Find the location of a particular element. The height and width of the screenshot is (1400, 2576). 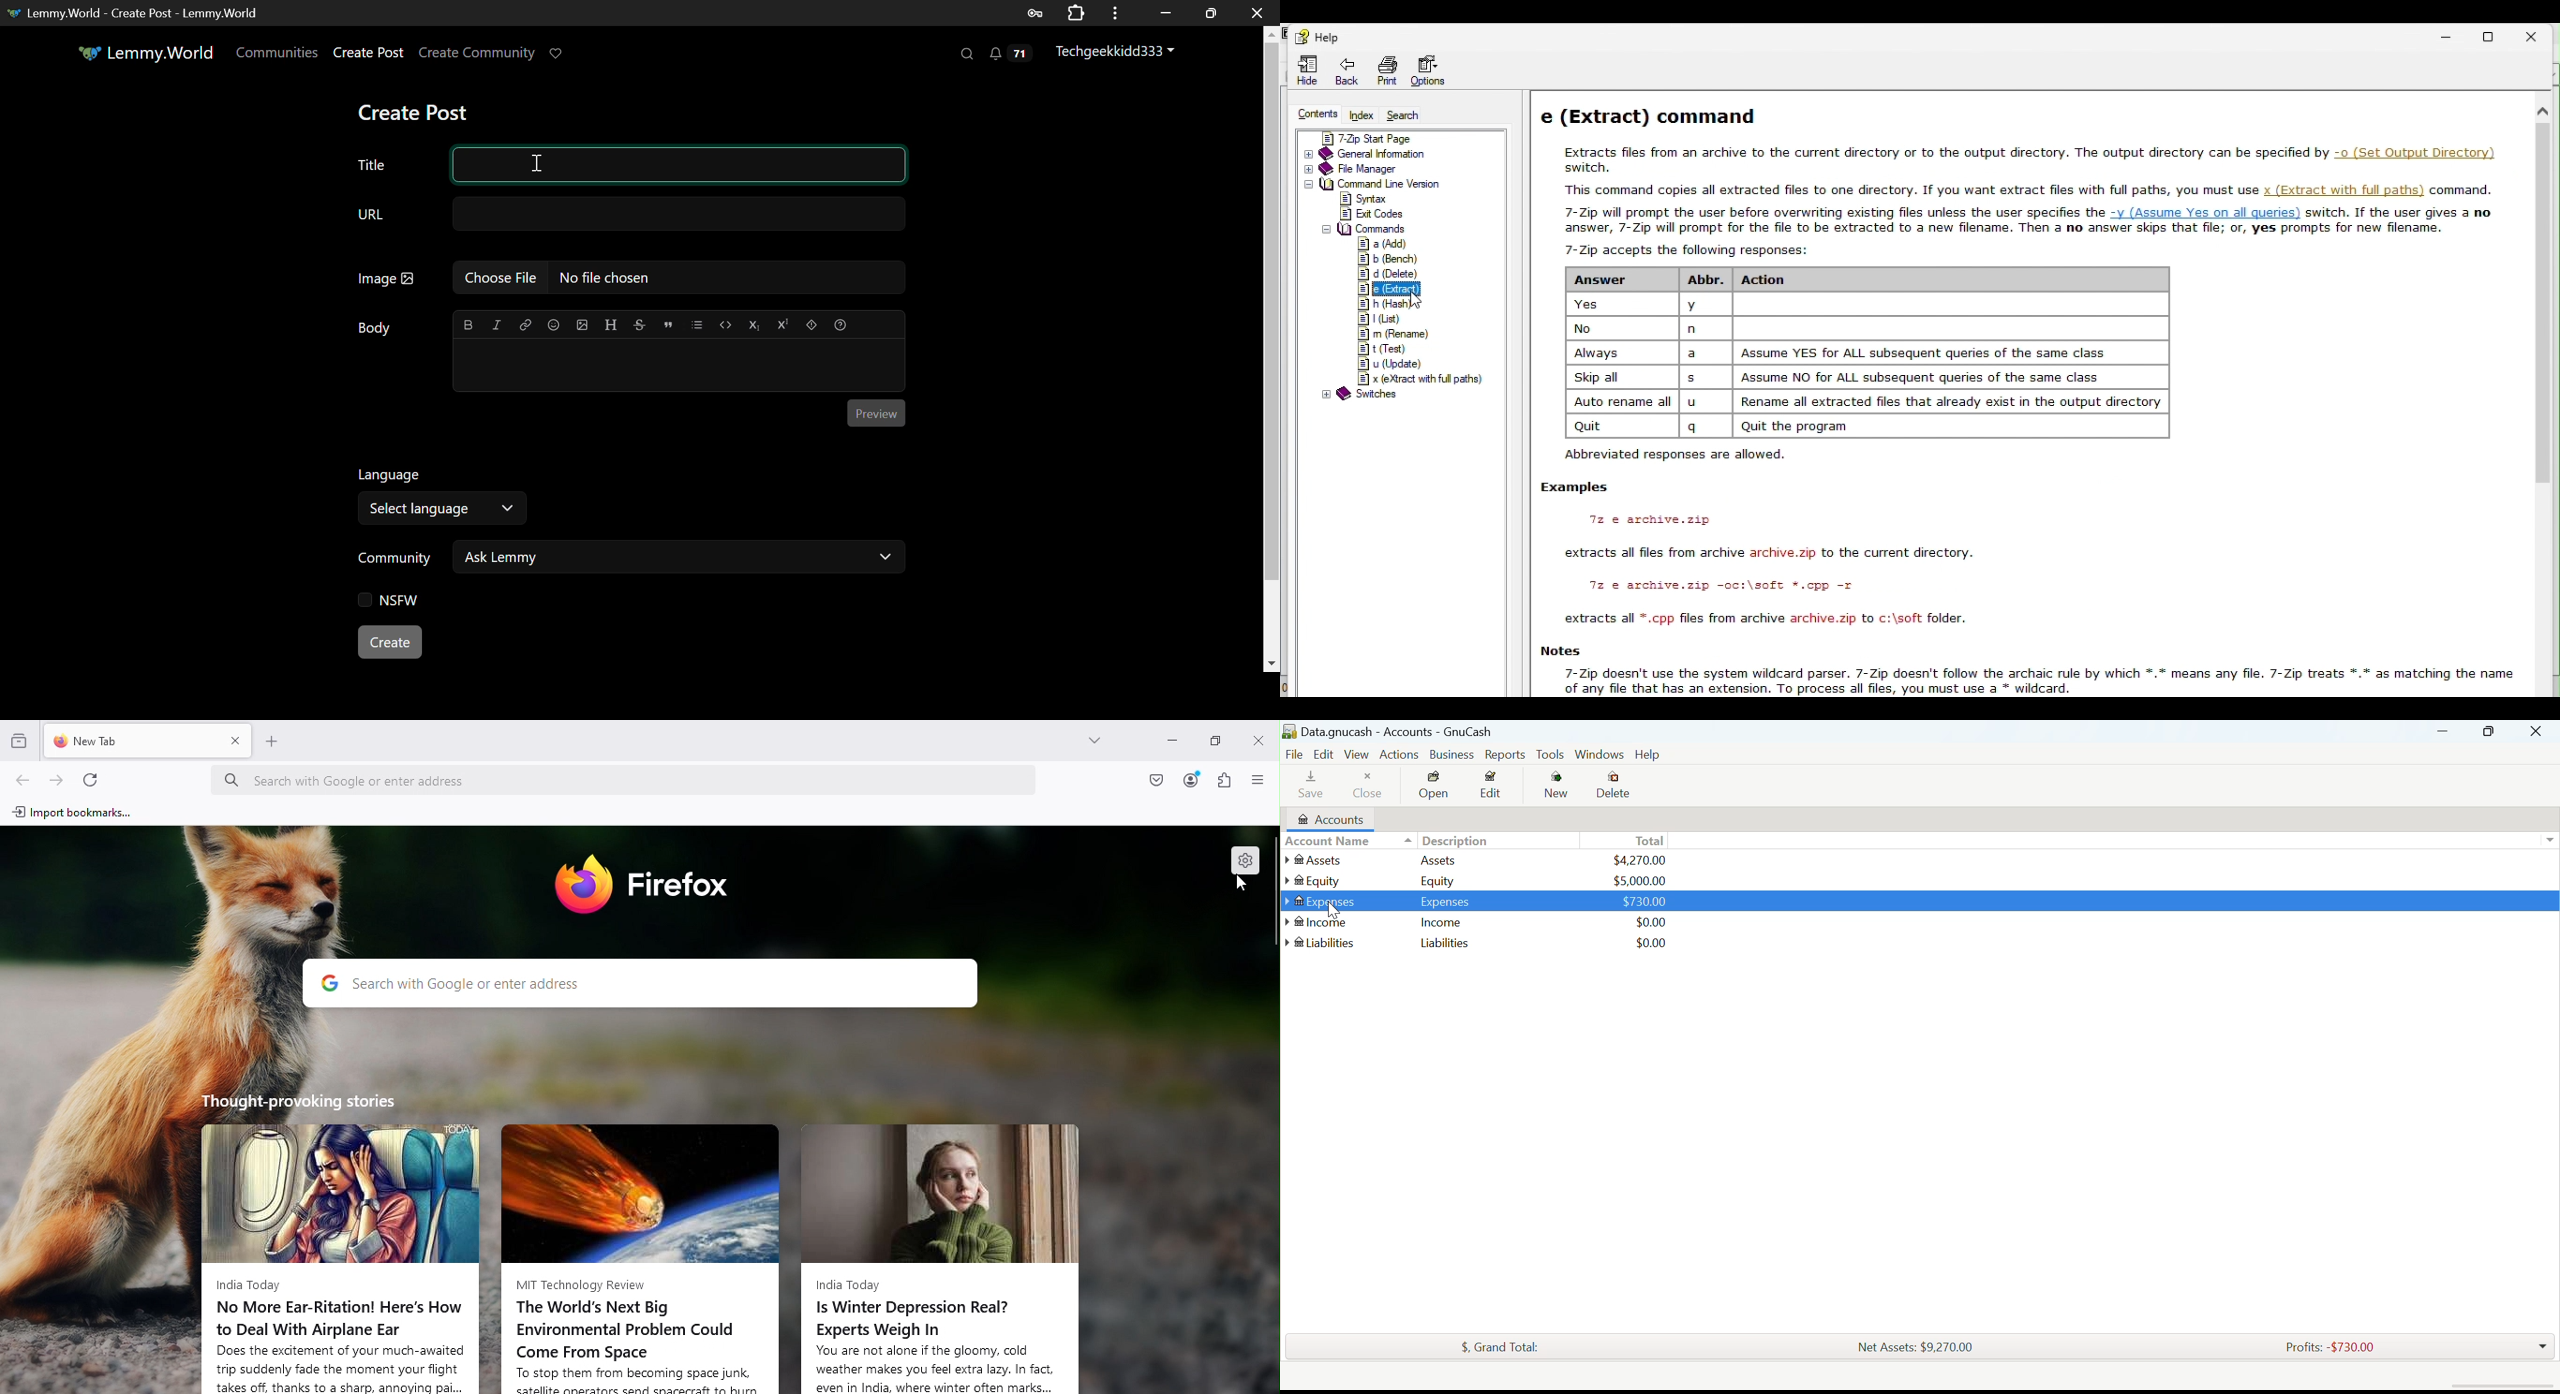

Post Body is located at coordinates (679, 363).